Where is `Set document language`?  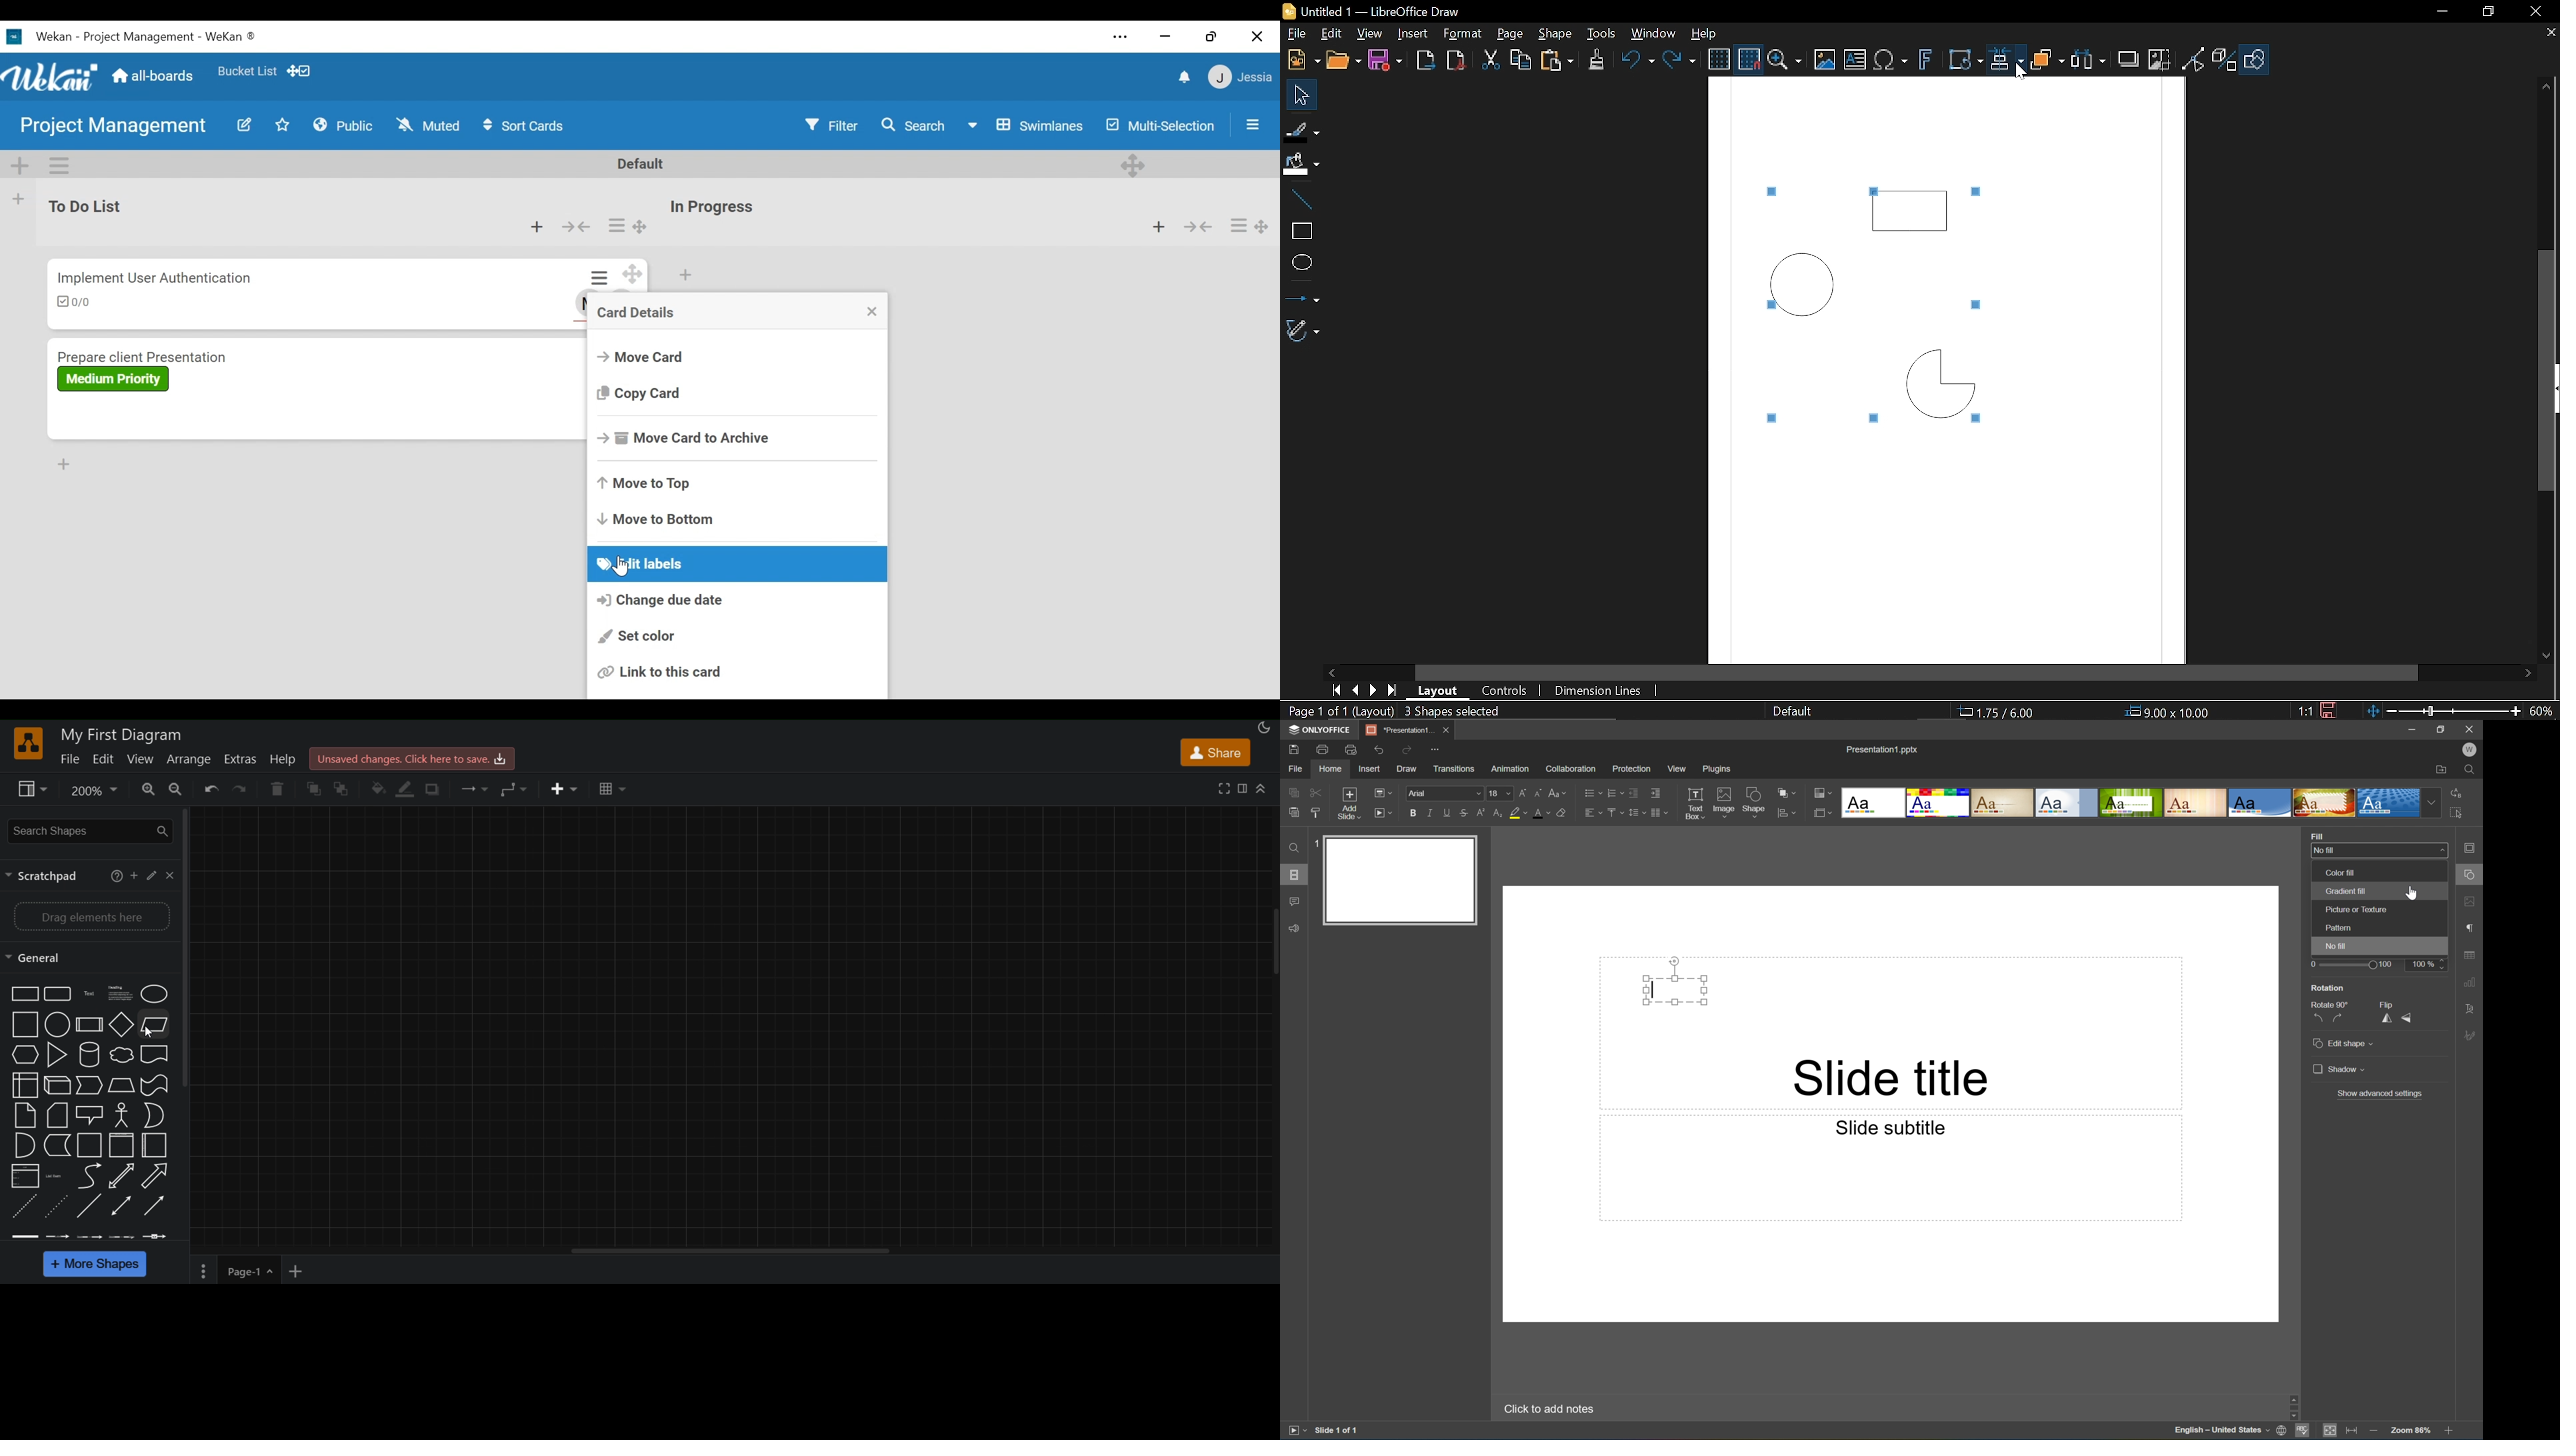 Set document language is located at coordinates (2284, 1432).